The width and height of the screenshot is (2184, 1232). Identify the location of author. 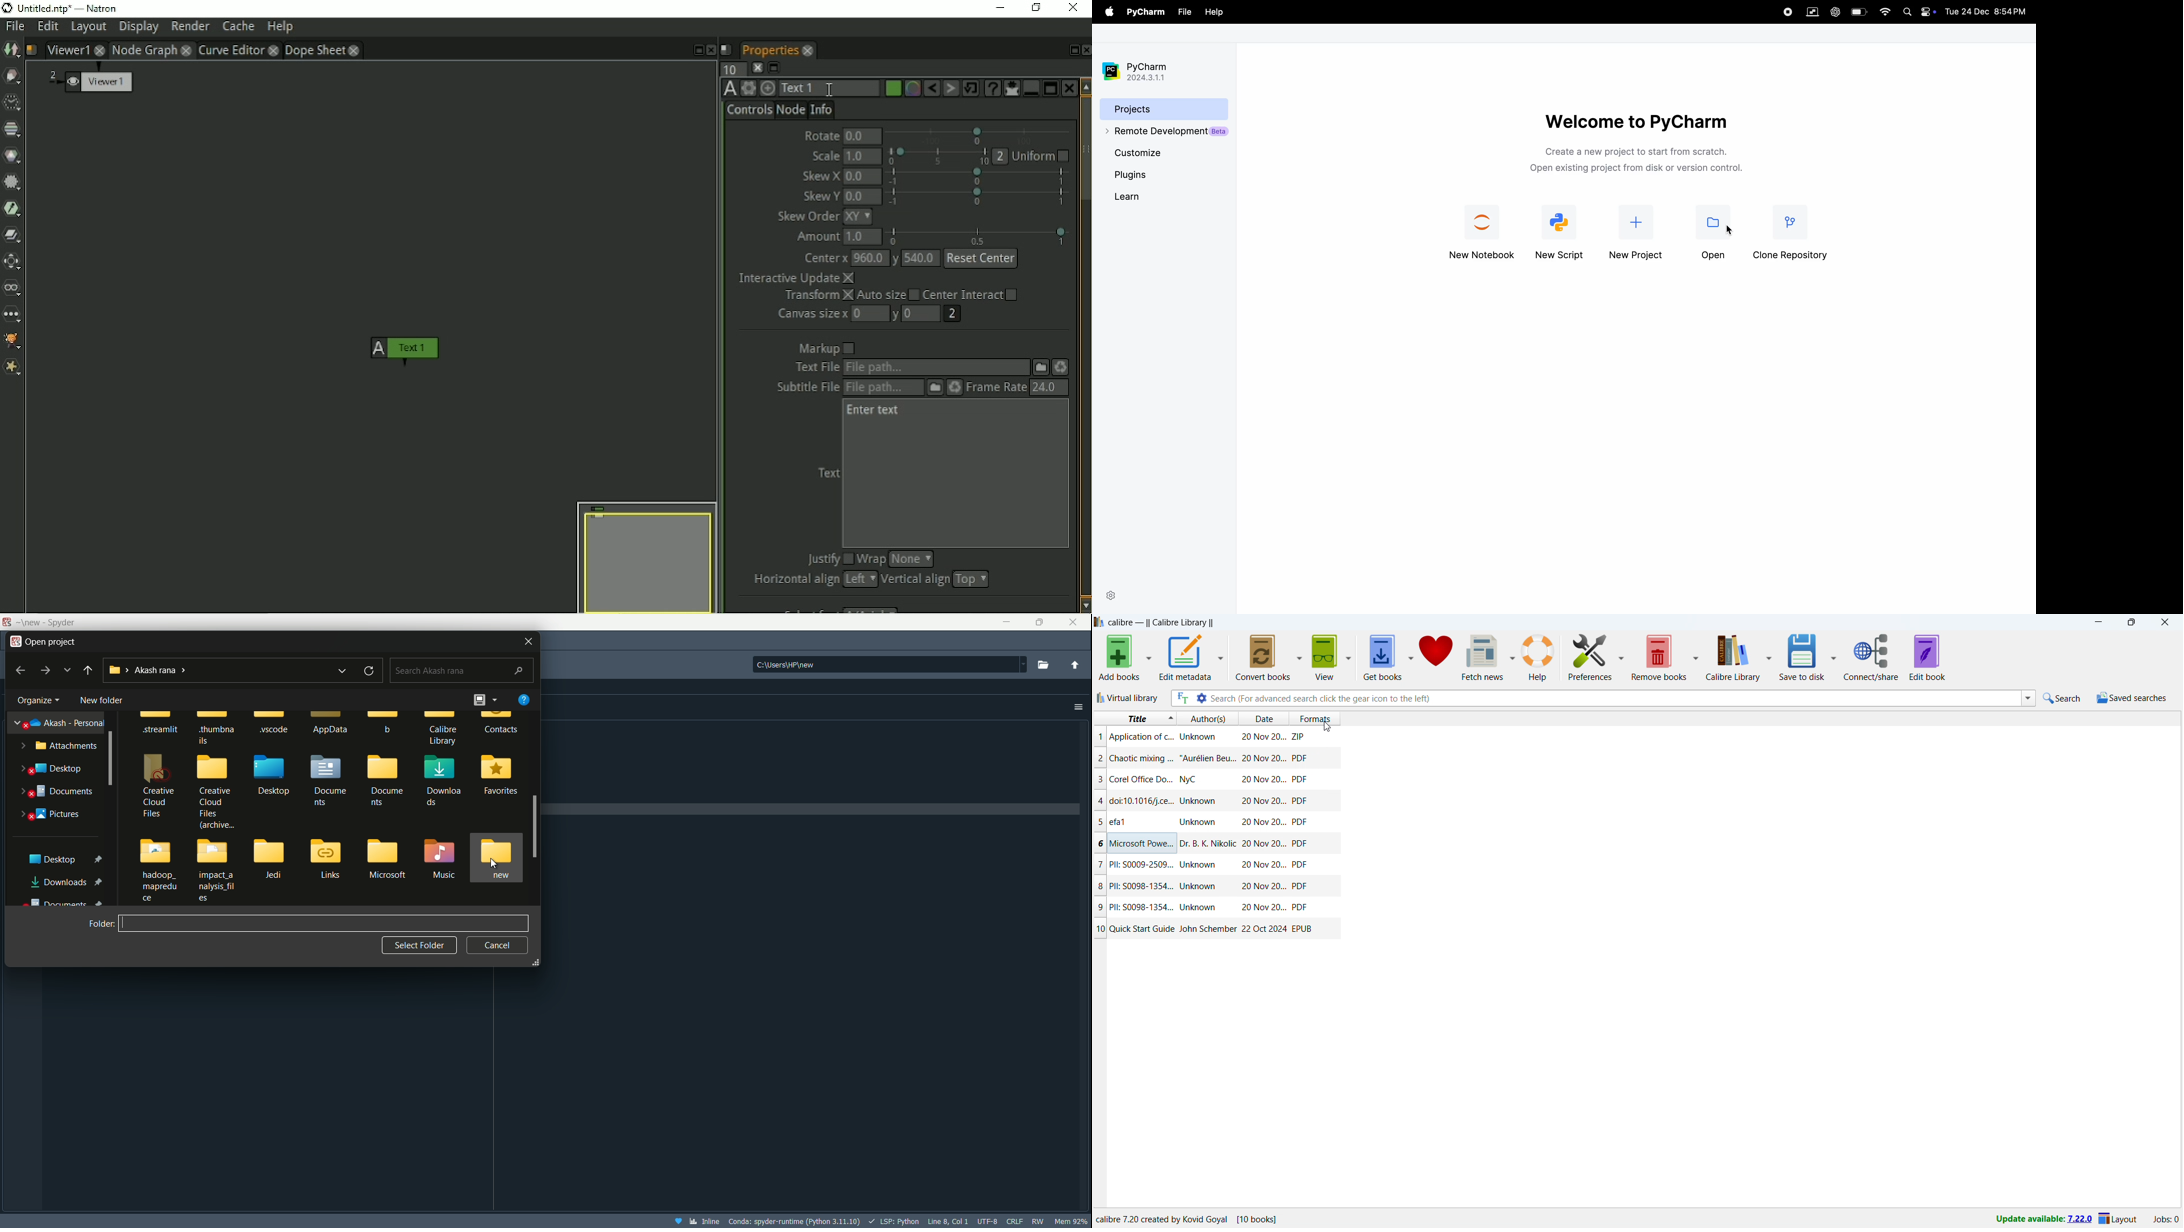
(1199, 907).